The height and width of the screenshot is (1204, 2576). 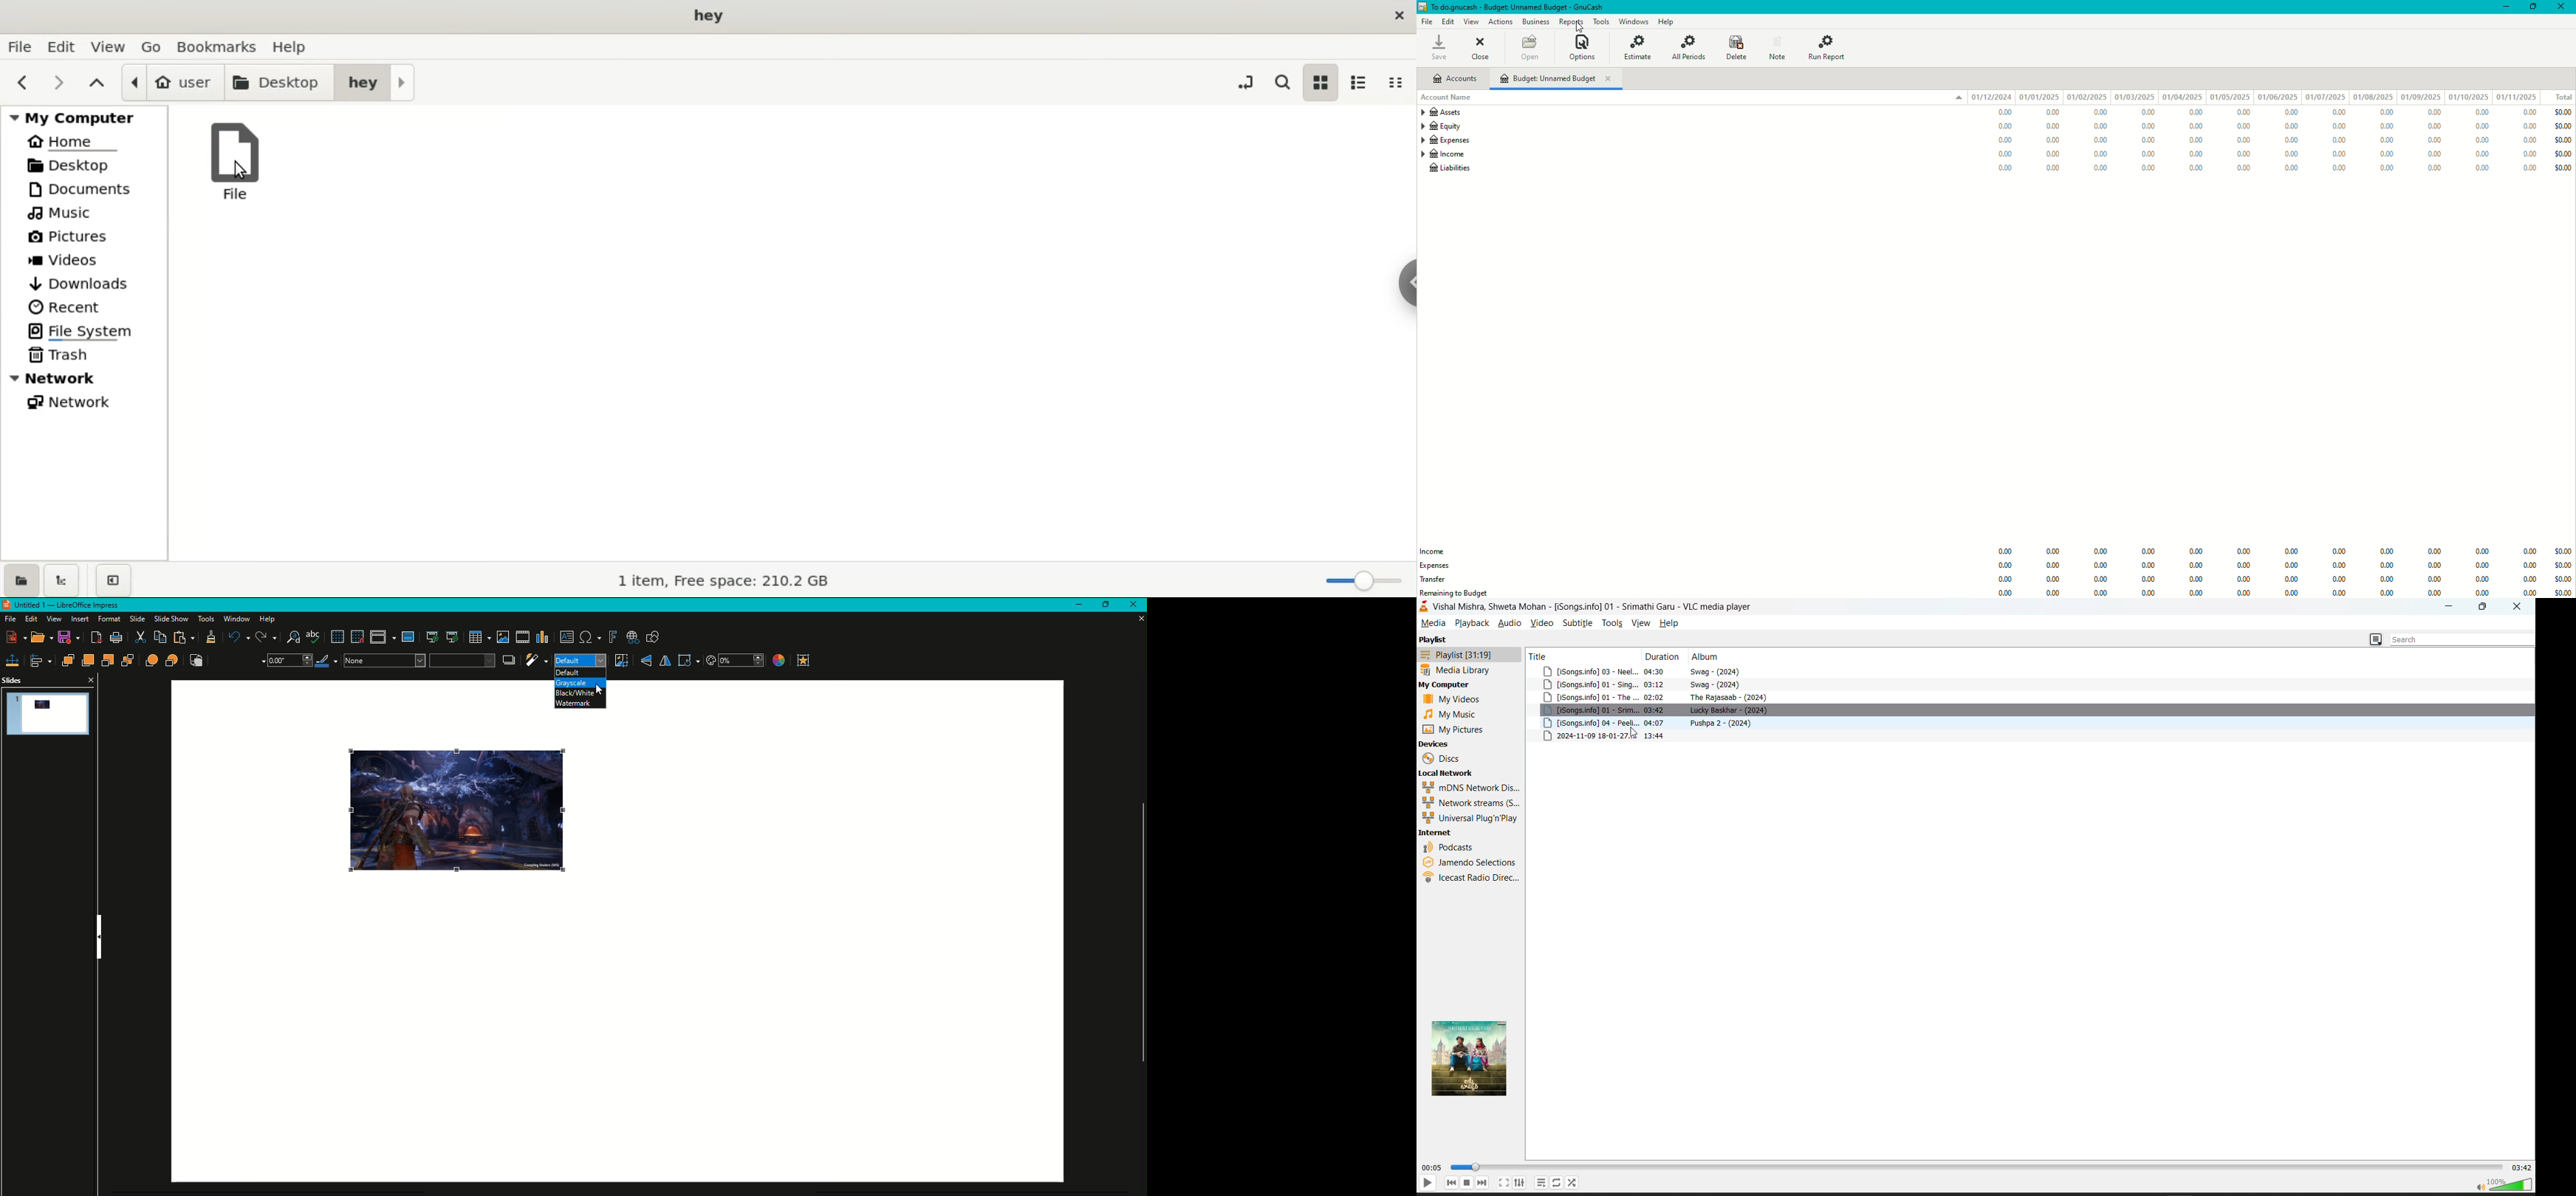 What do you see at coordinates (1536, 21) in the screenshot?
I see `Business` at bounding box center [1536, 21].